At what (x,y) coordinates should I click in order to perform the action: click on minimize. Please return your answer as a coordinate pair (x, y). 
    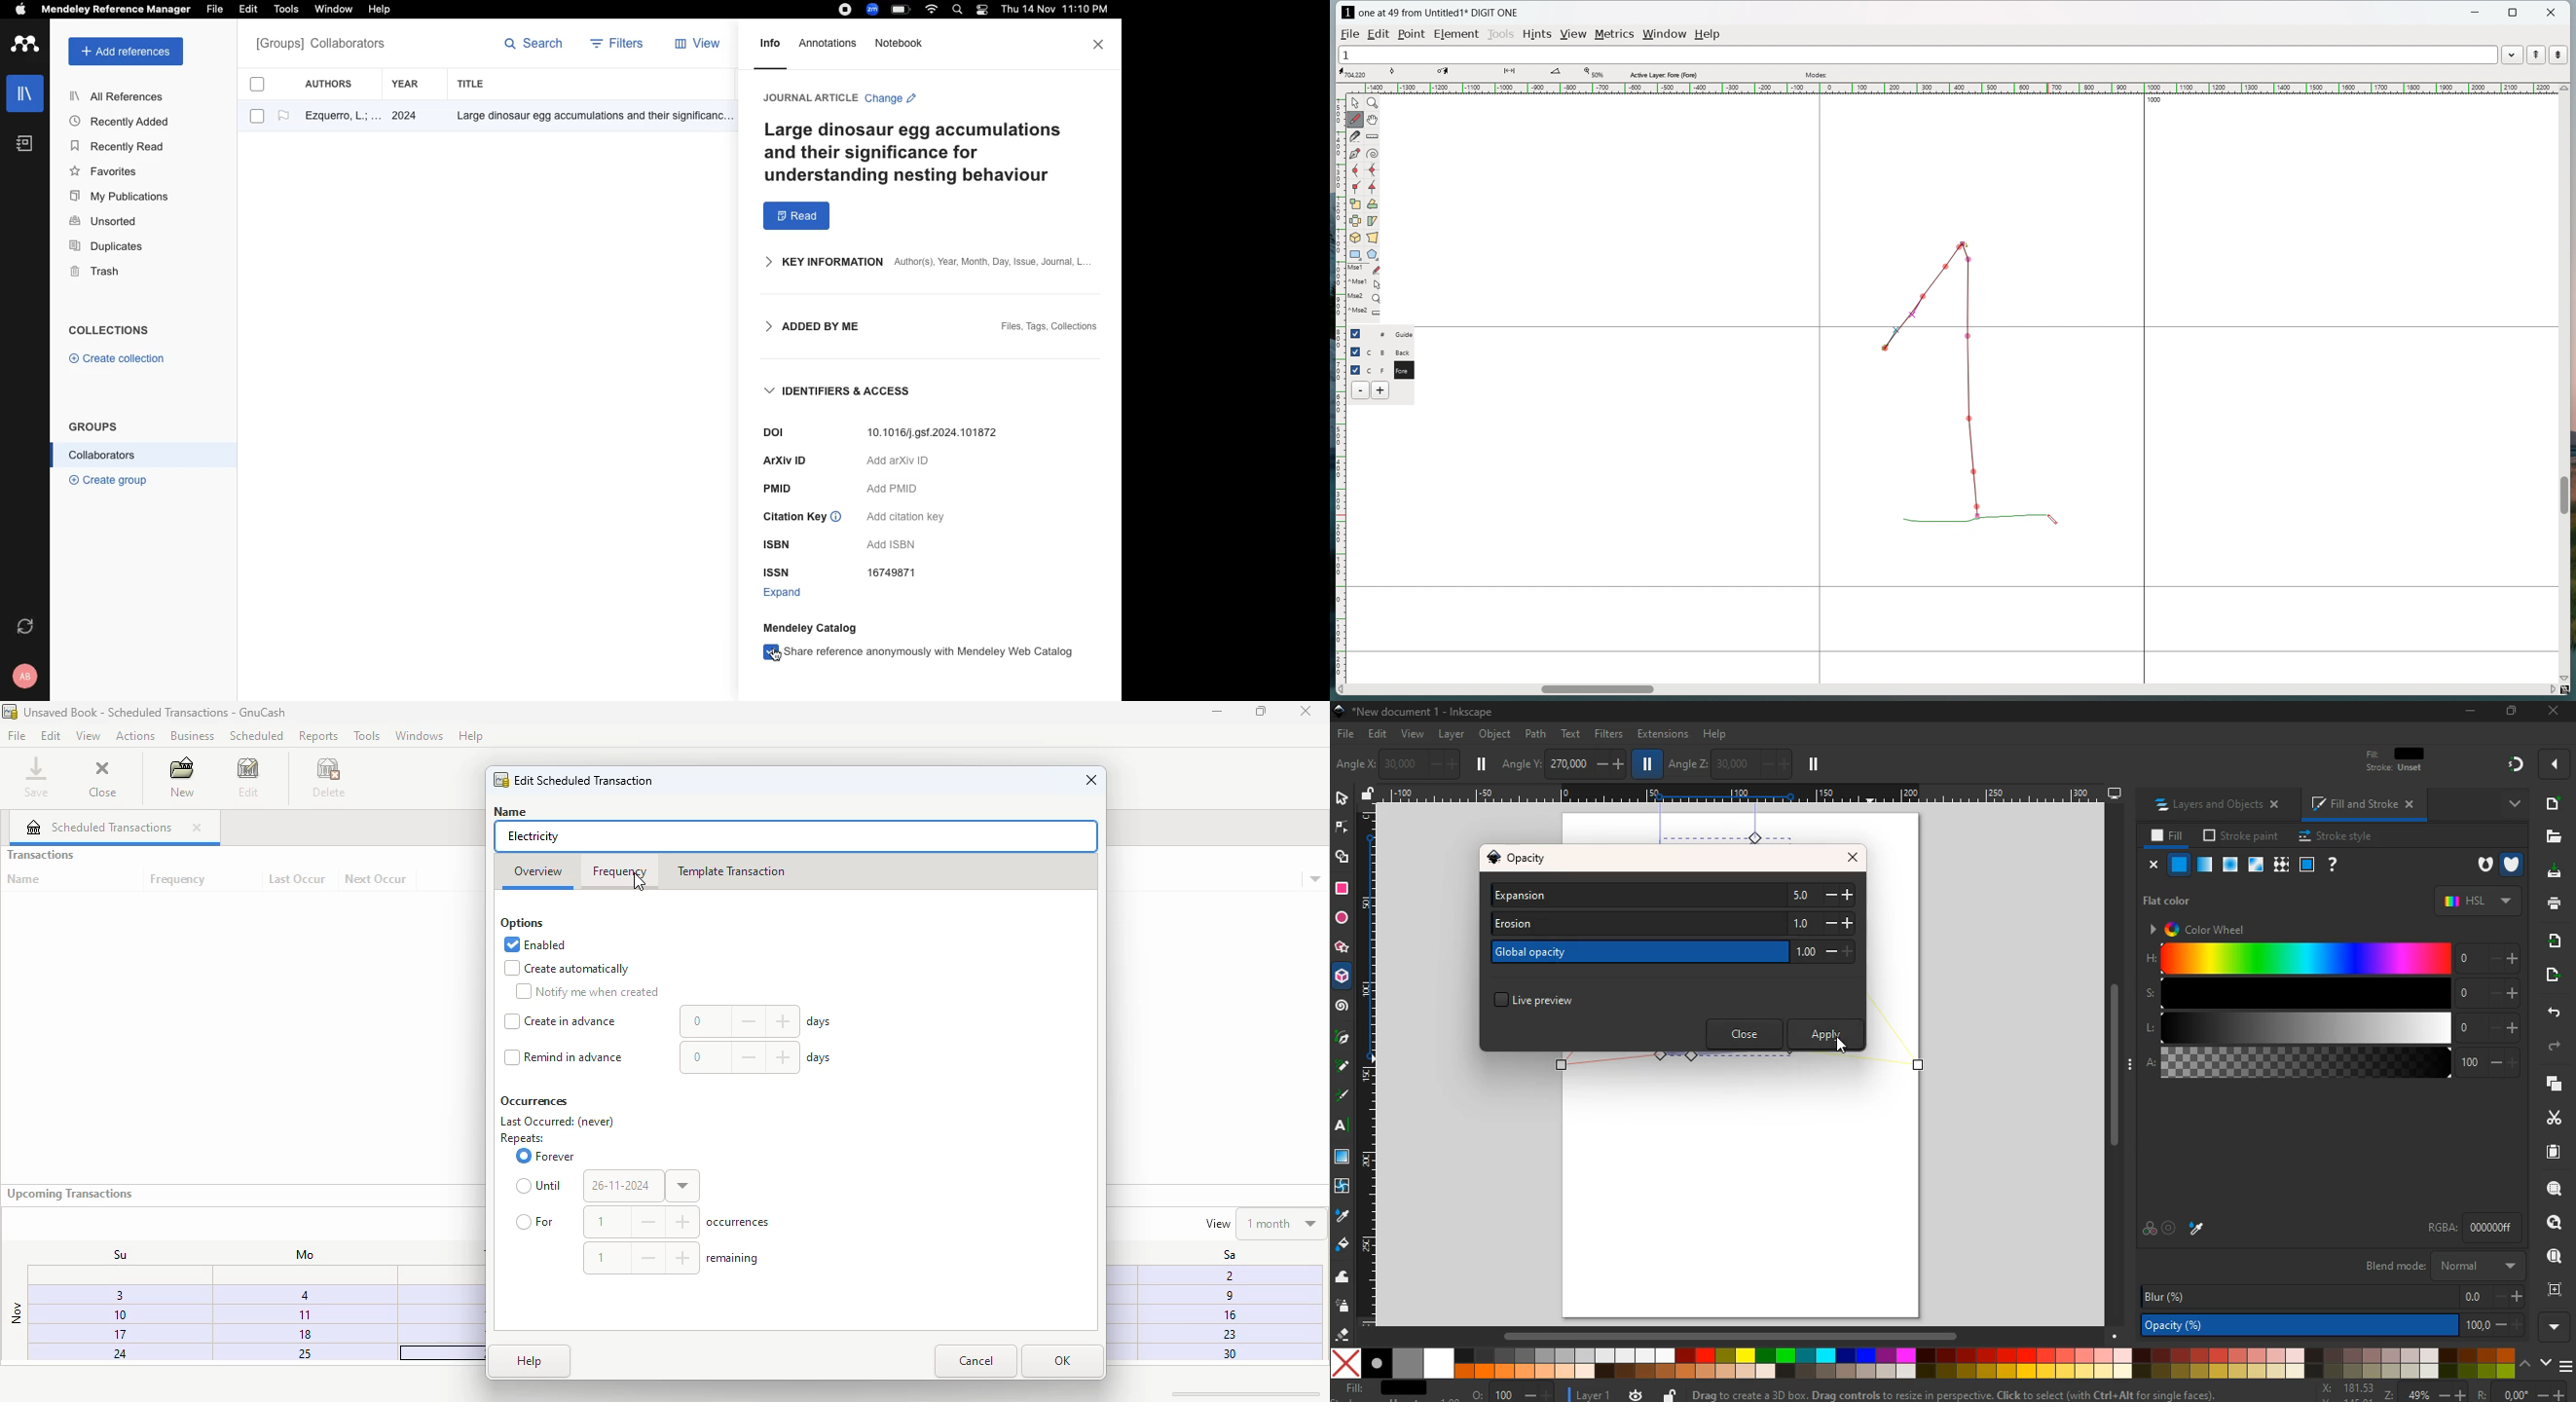
    Looking at the image, I should click on (2477, 14).